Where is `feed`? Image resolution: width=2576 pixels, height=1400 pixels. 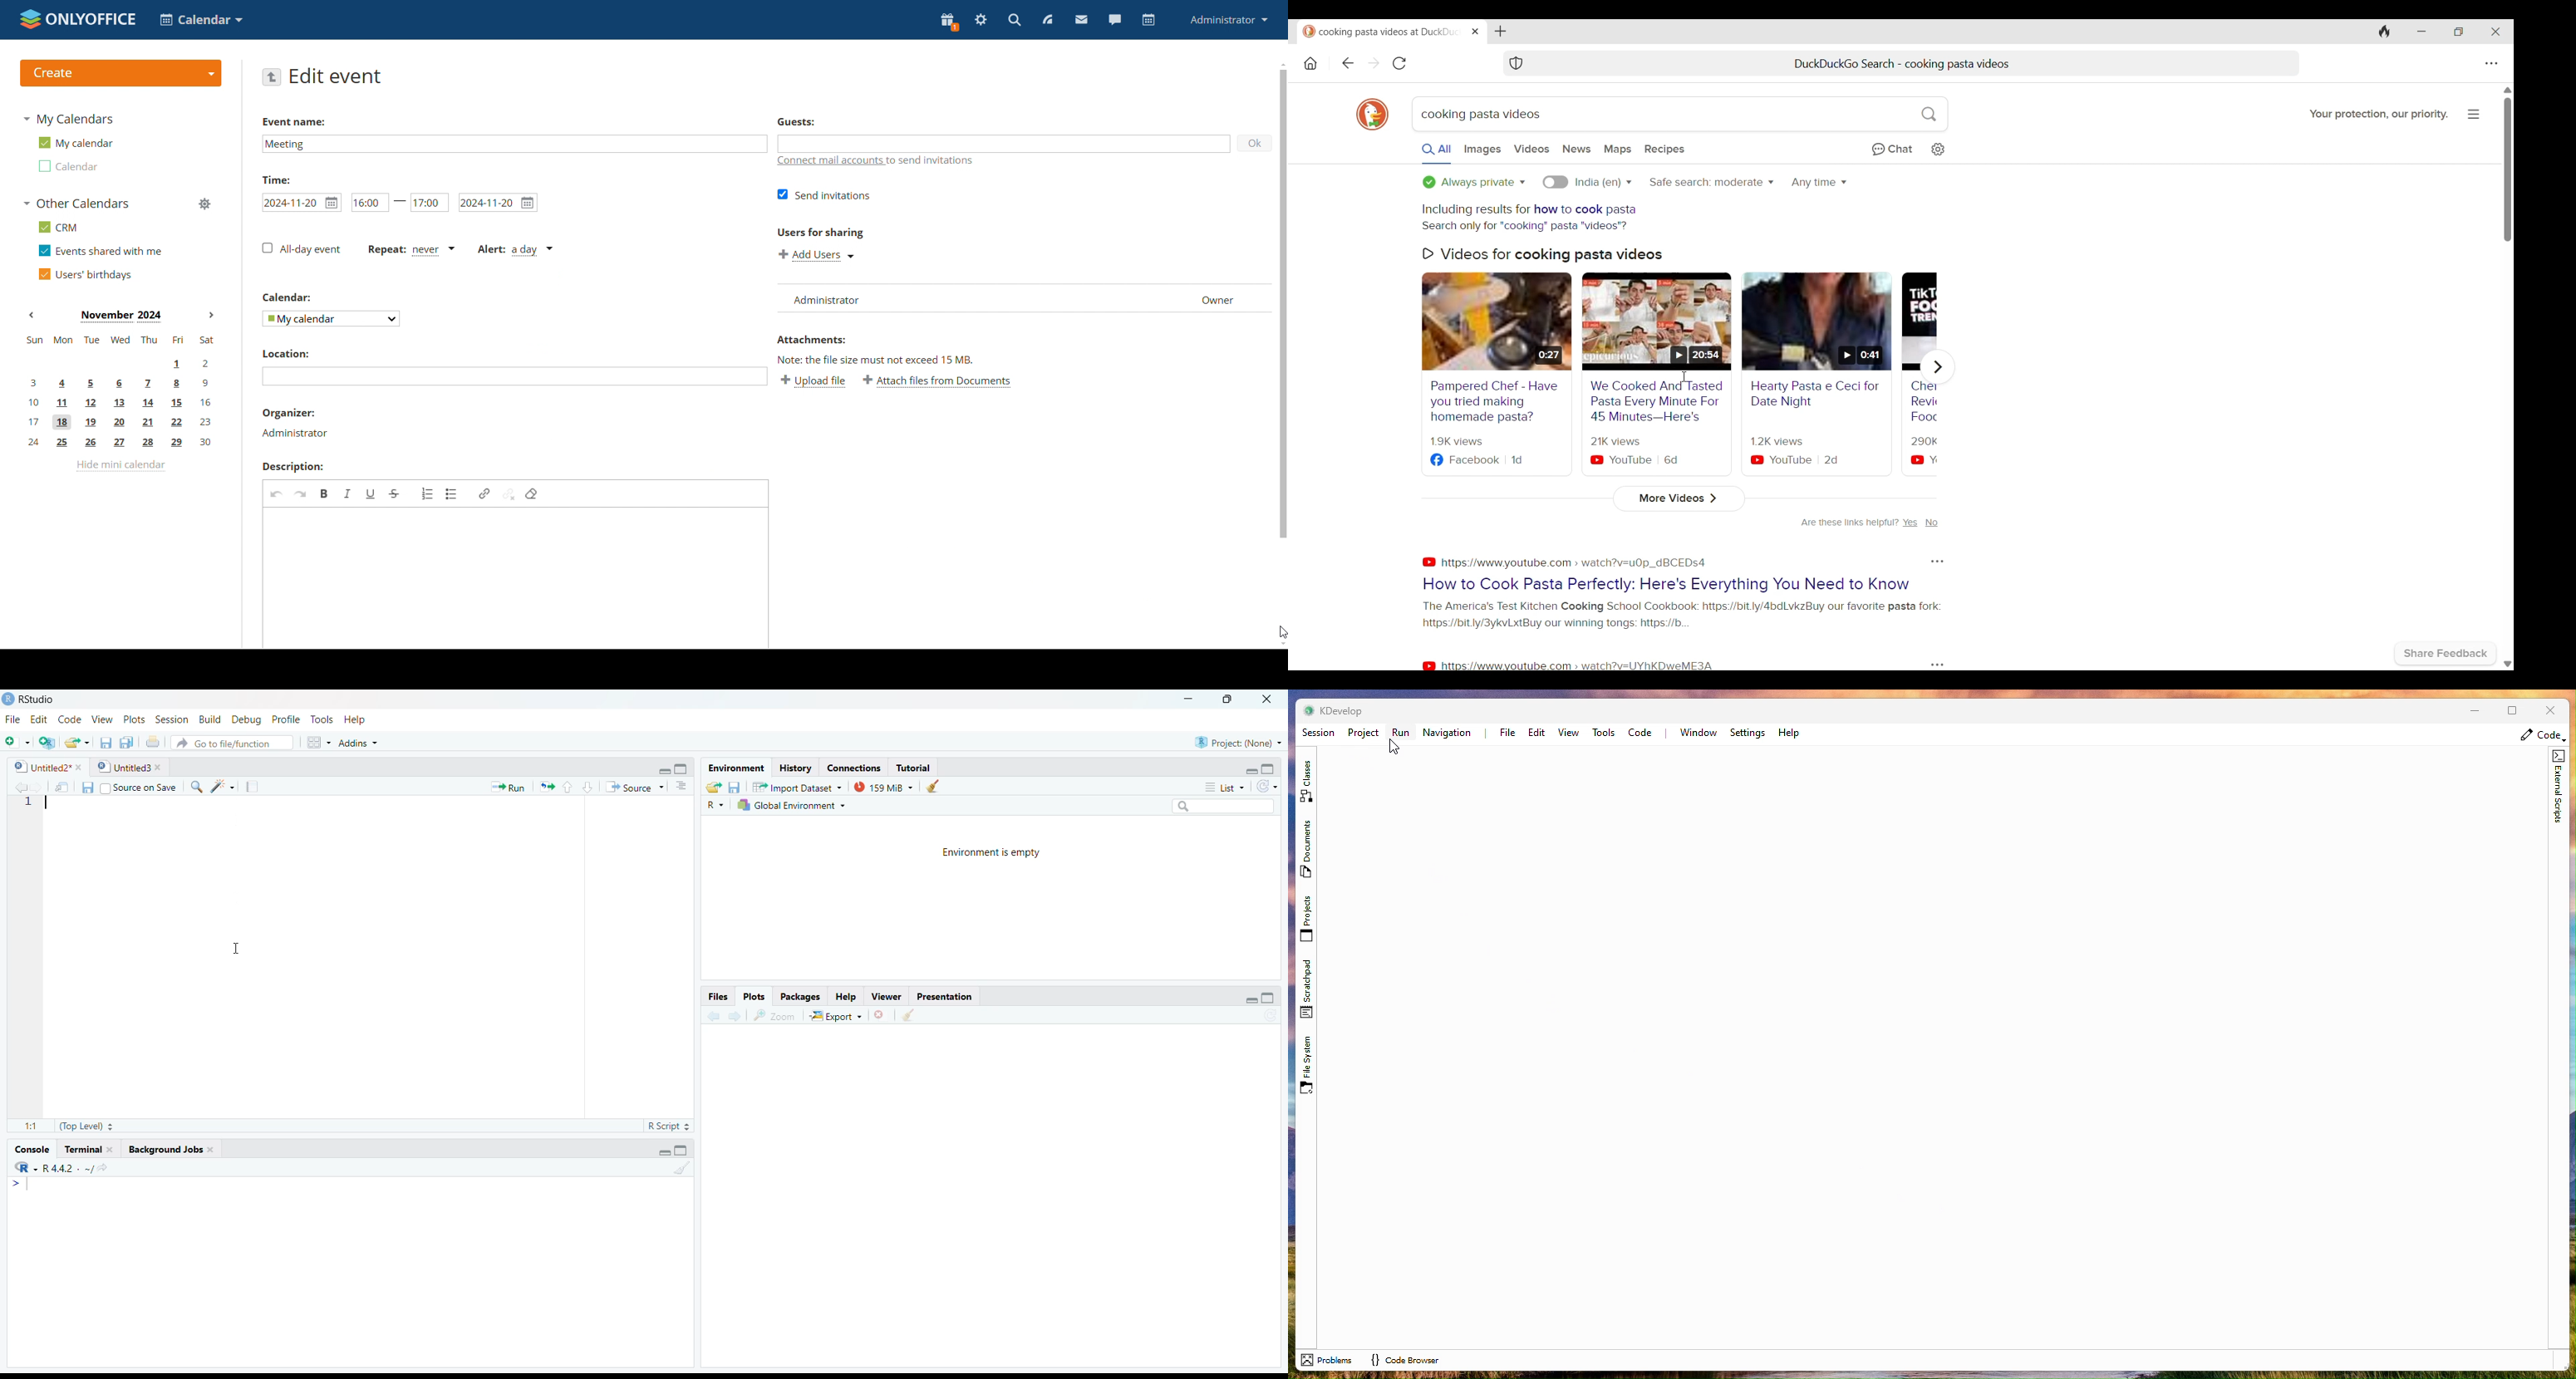 feed is located at coordinates (1050, 20).